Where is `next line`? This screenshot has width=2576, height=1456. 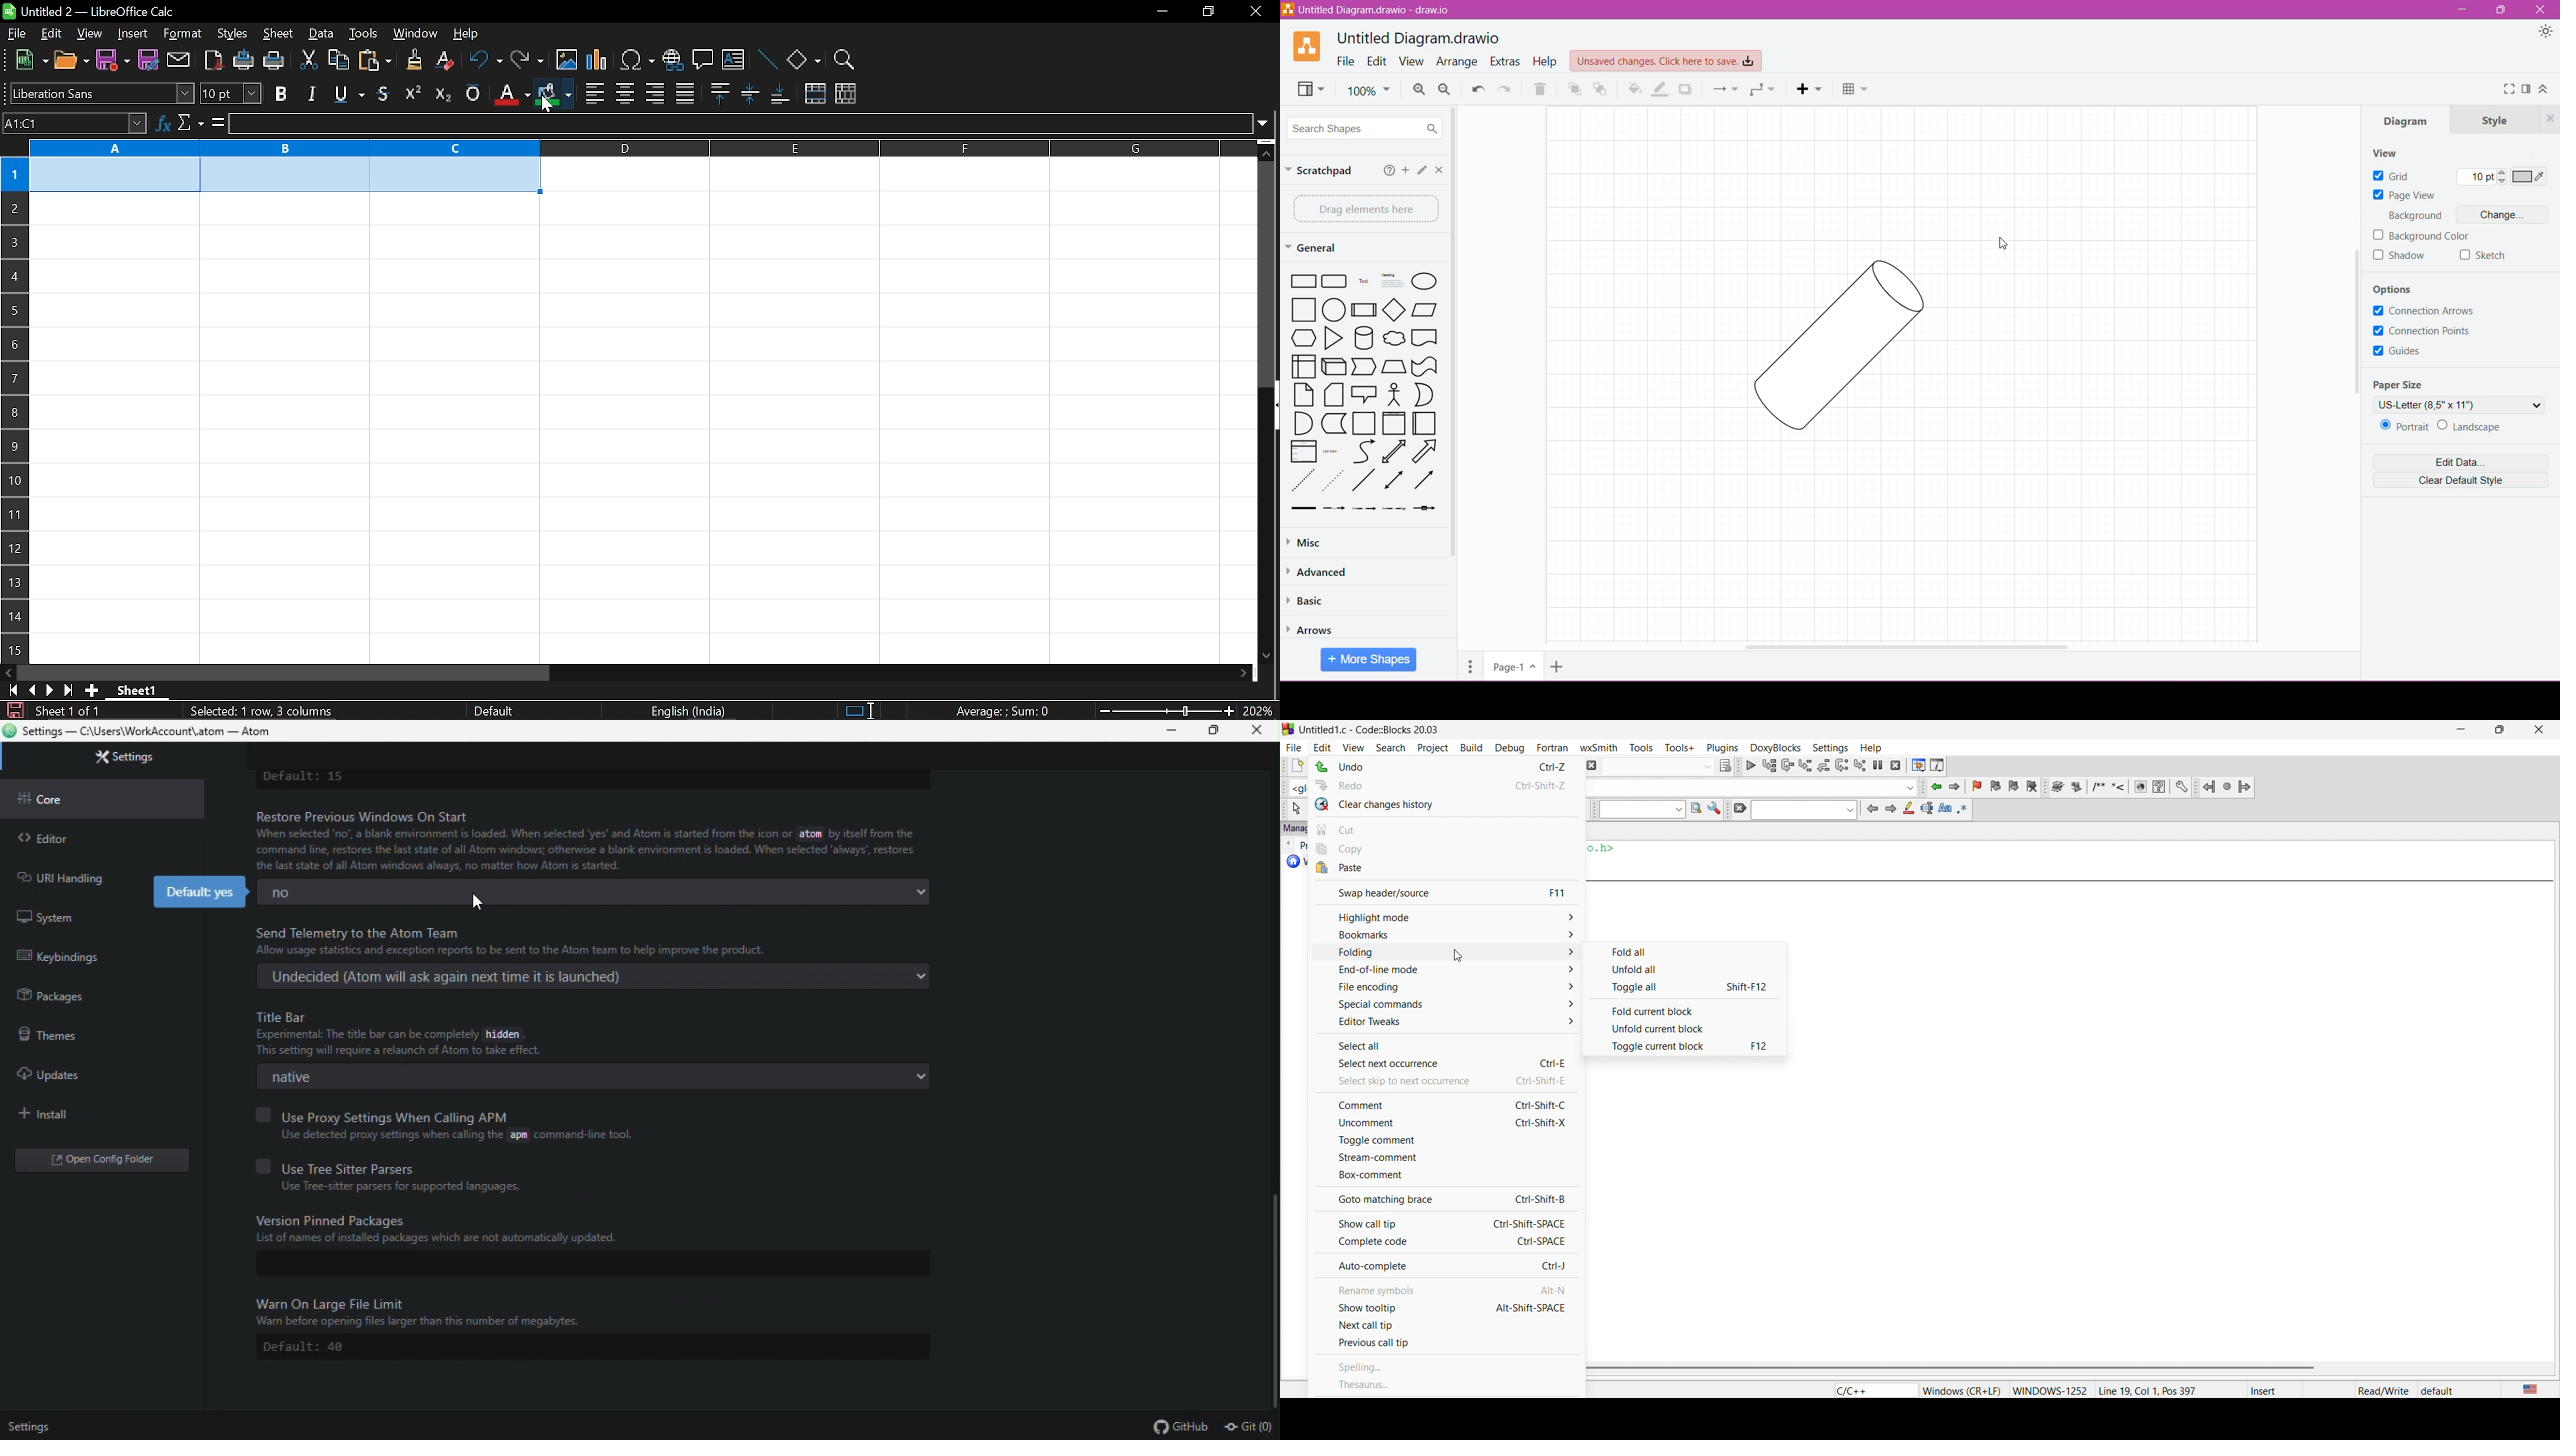
next line is located at coordinates (1786, 767).